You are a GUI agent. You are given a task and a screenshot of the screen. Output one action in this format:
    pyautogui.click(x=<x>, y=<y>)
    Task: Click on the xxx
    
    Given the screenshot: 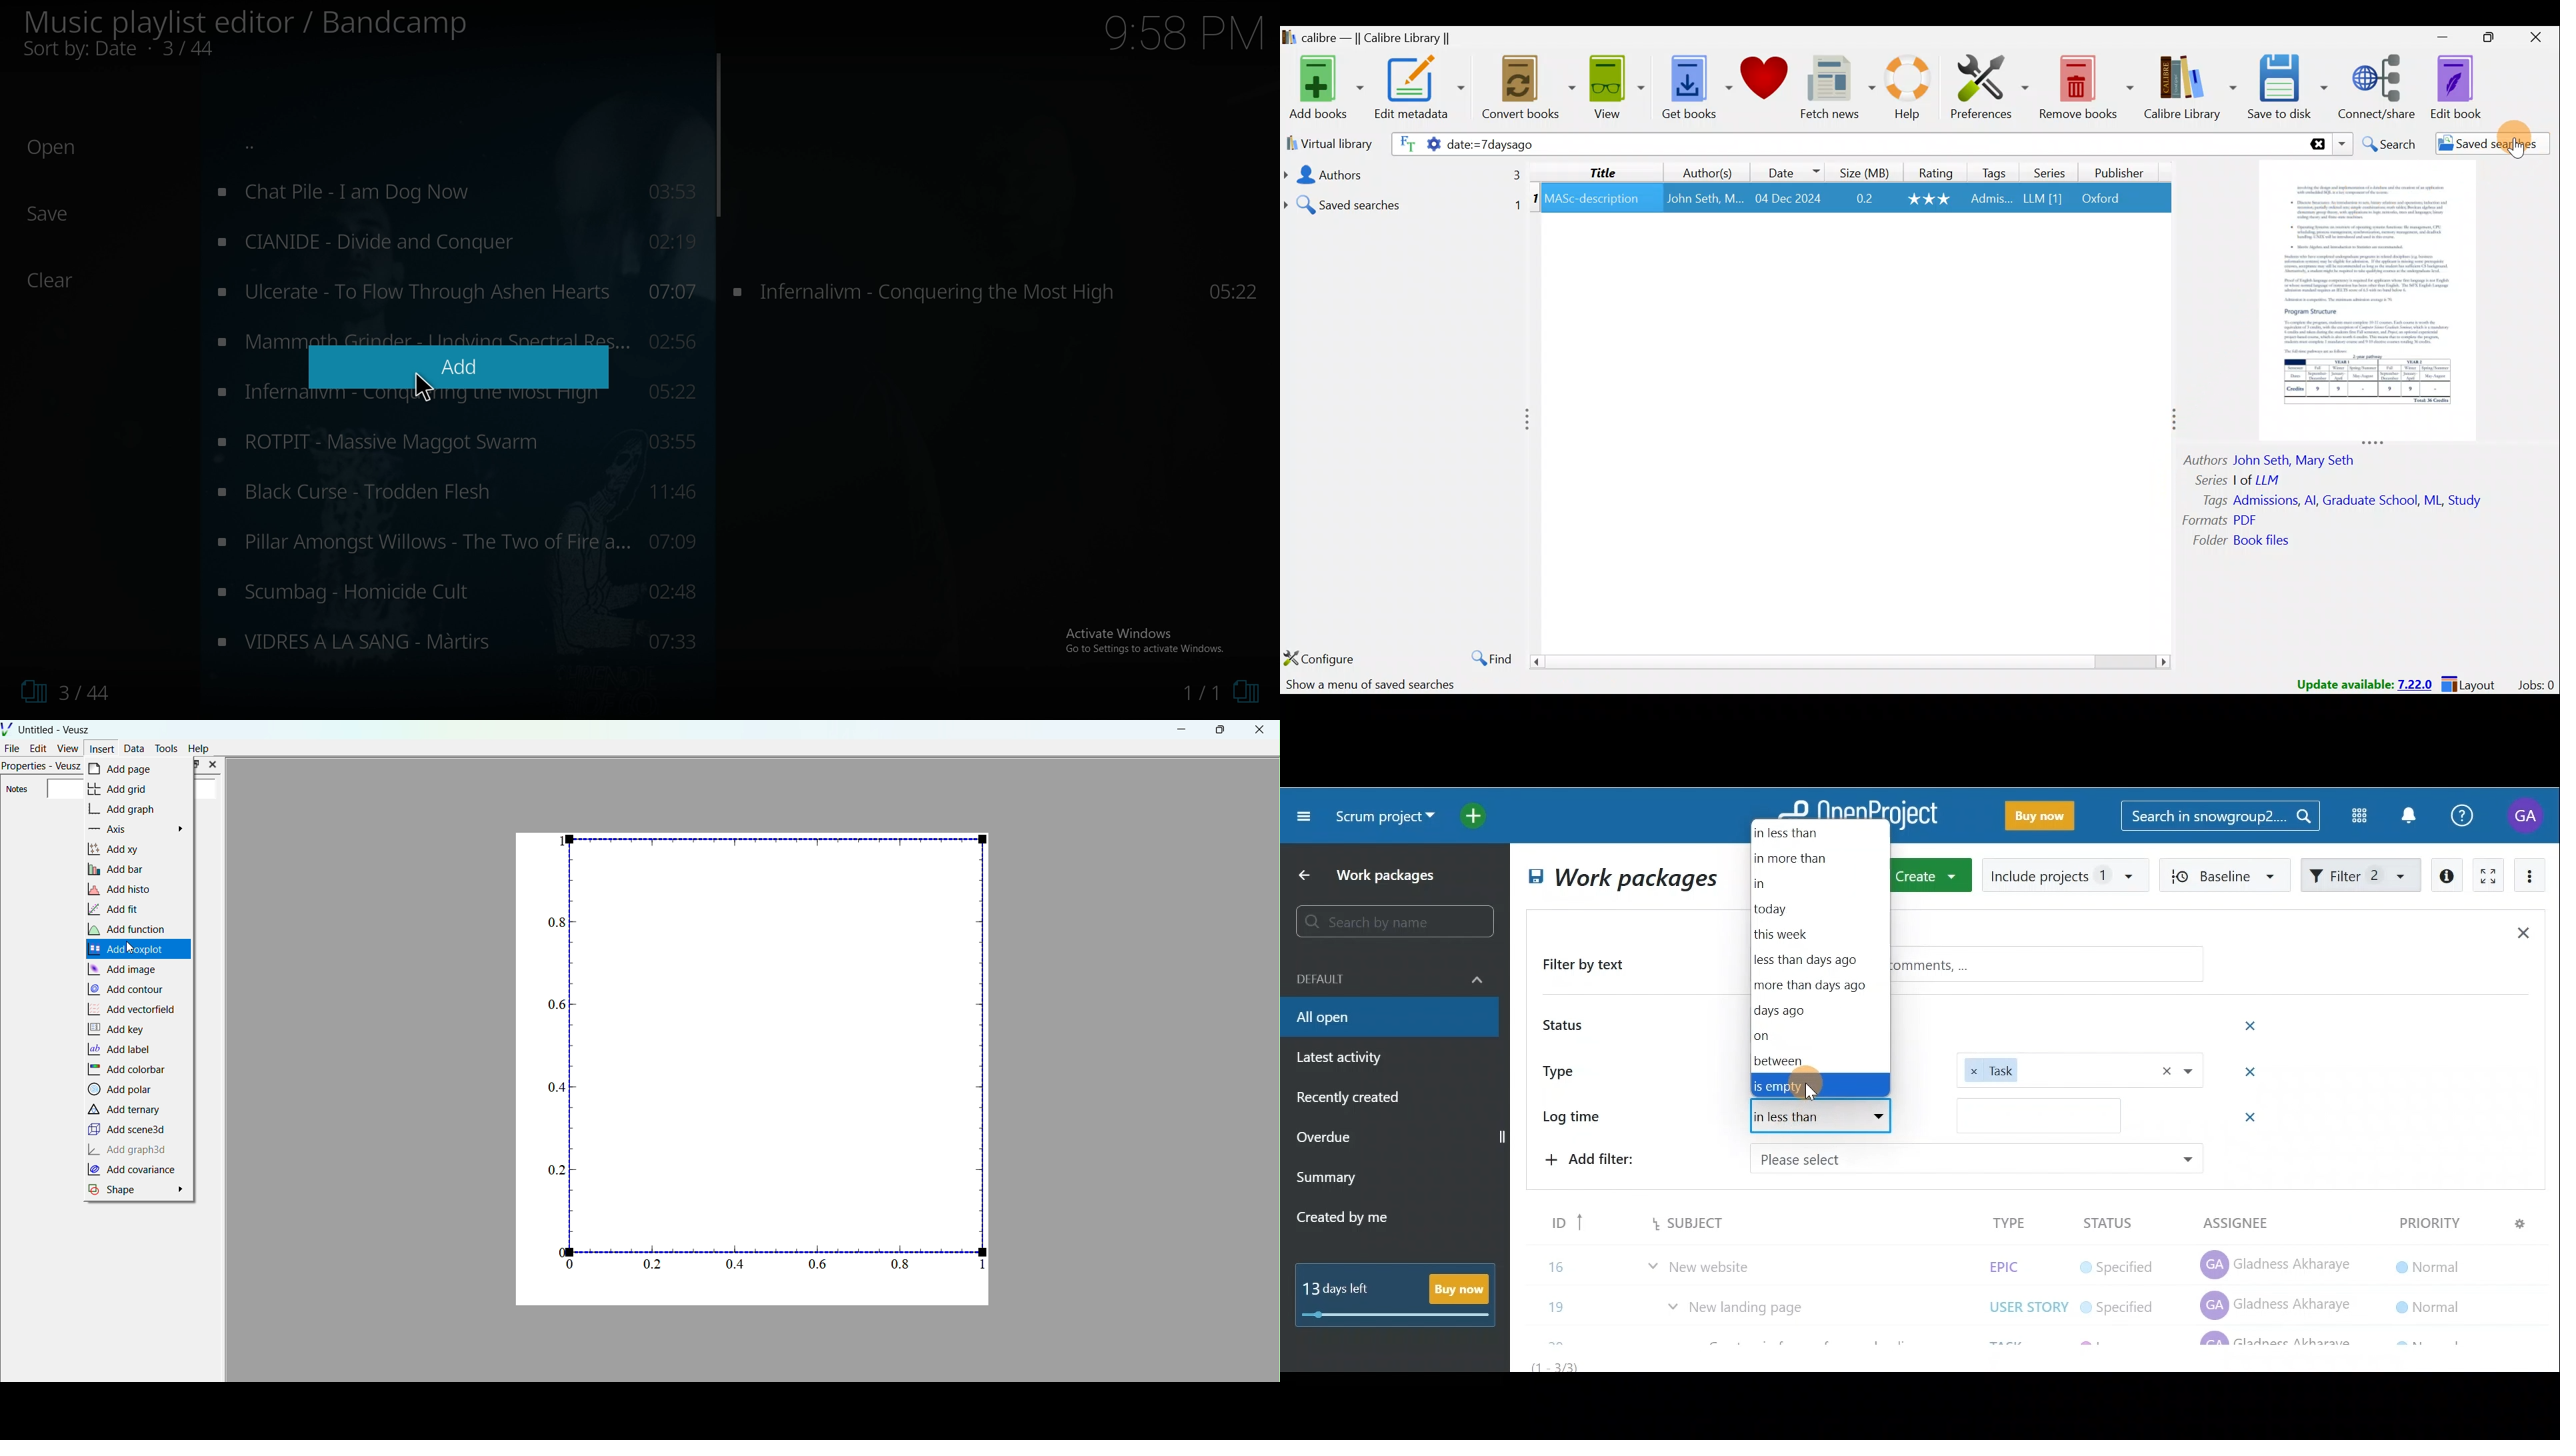 What is the action you would take?
    pyautogui.click(x=1931, y=199)
    